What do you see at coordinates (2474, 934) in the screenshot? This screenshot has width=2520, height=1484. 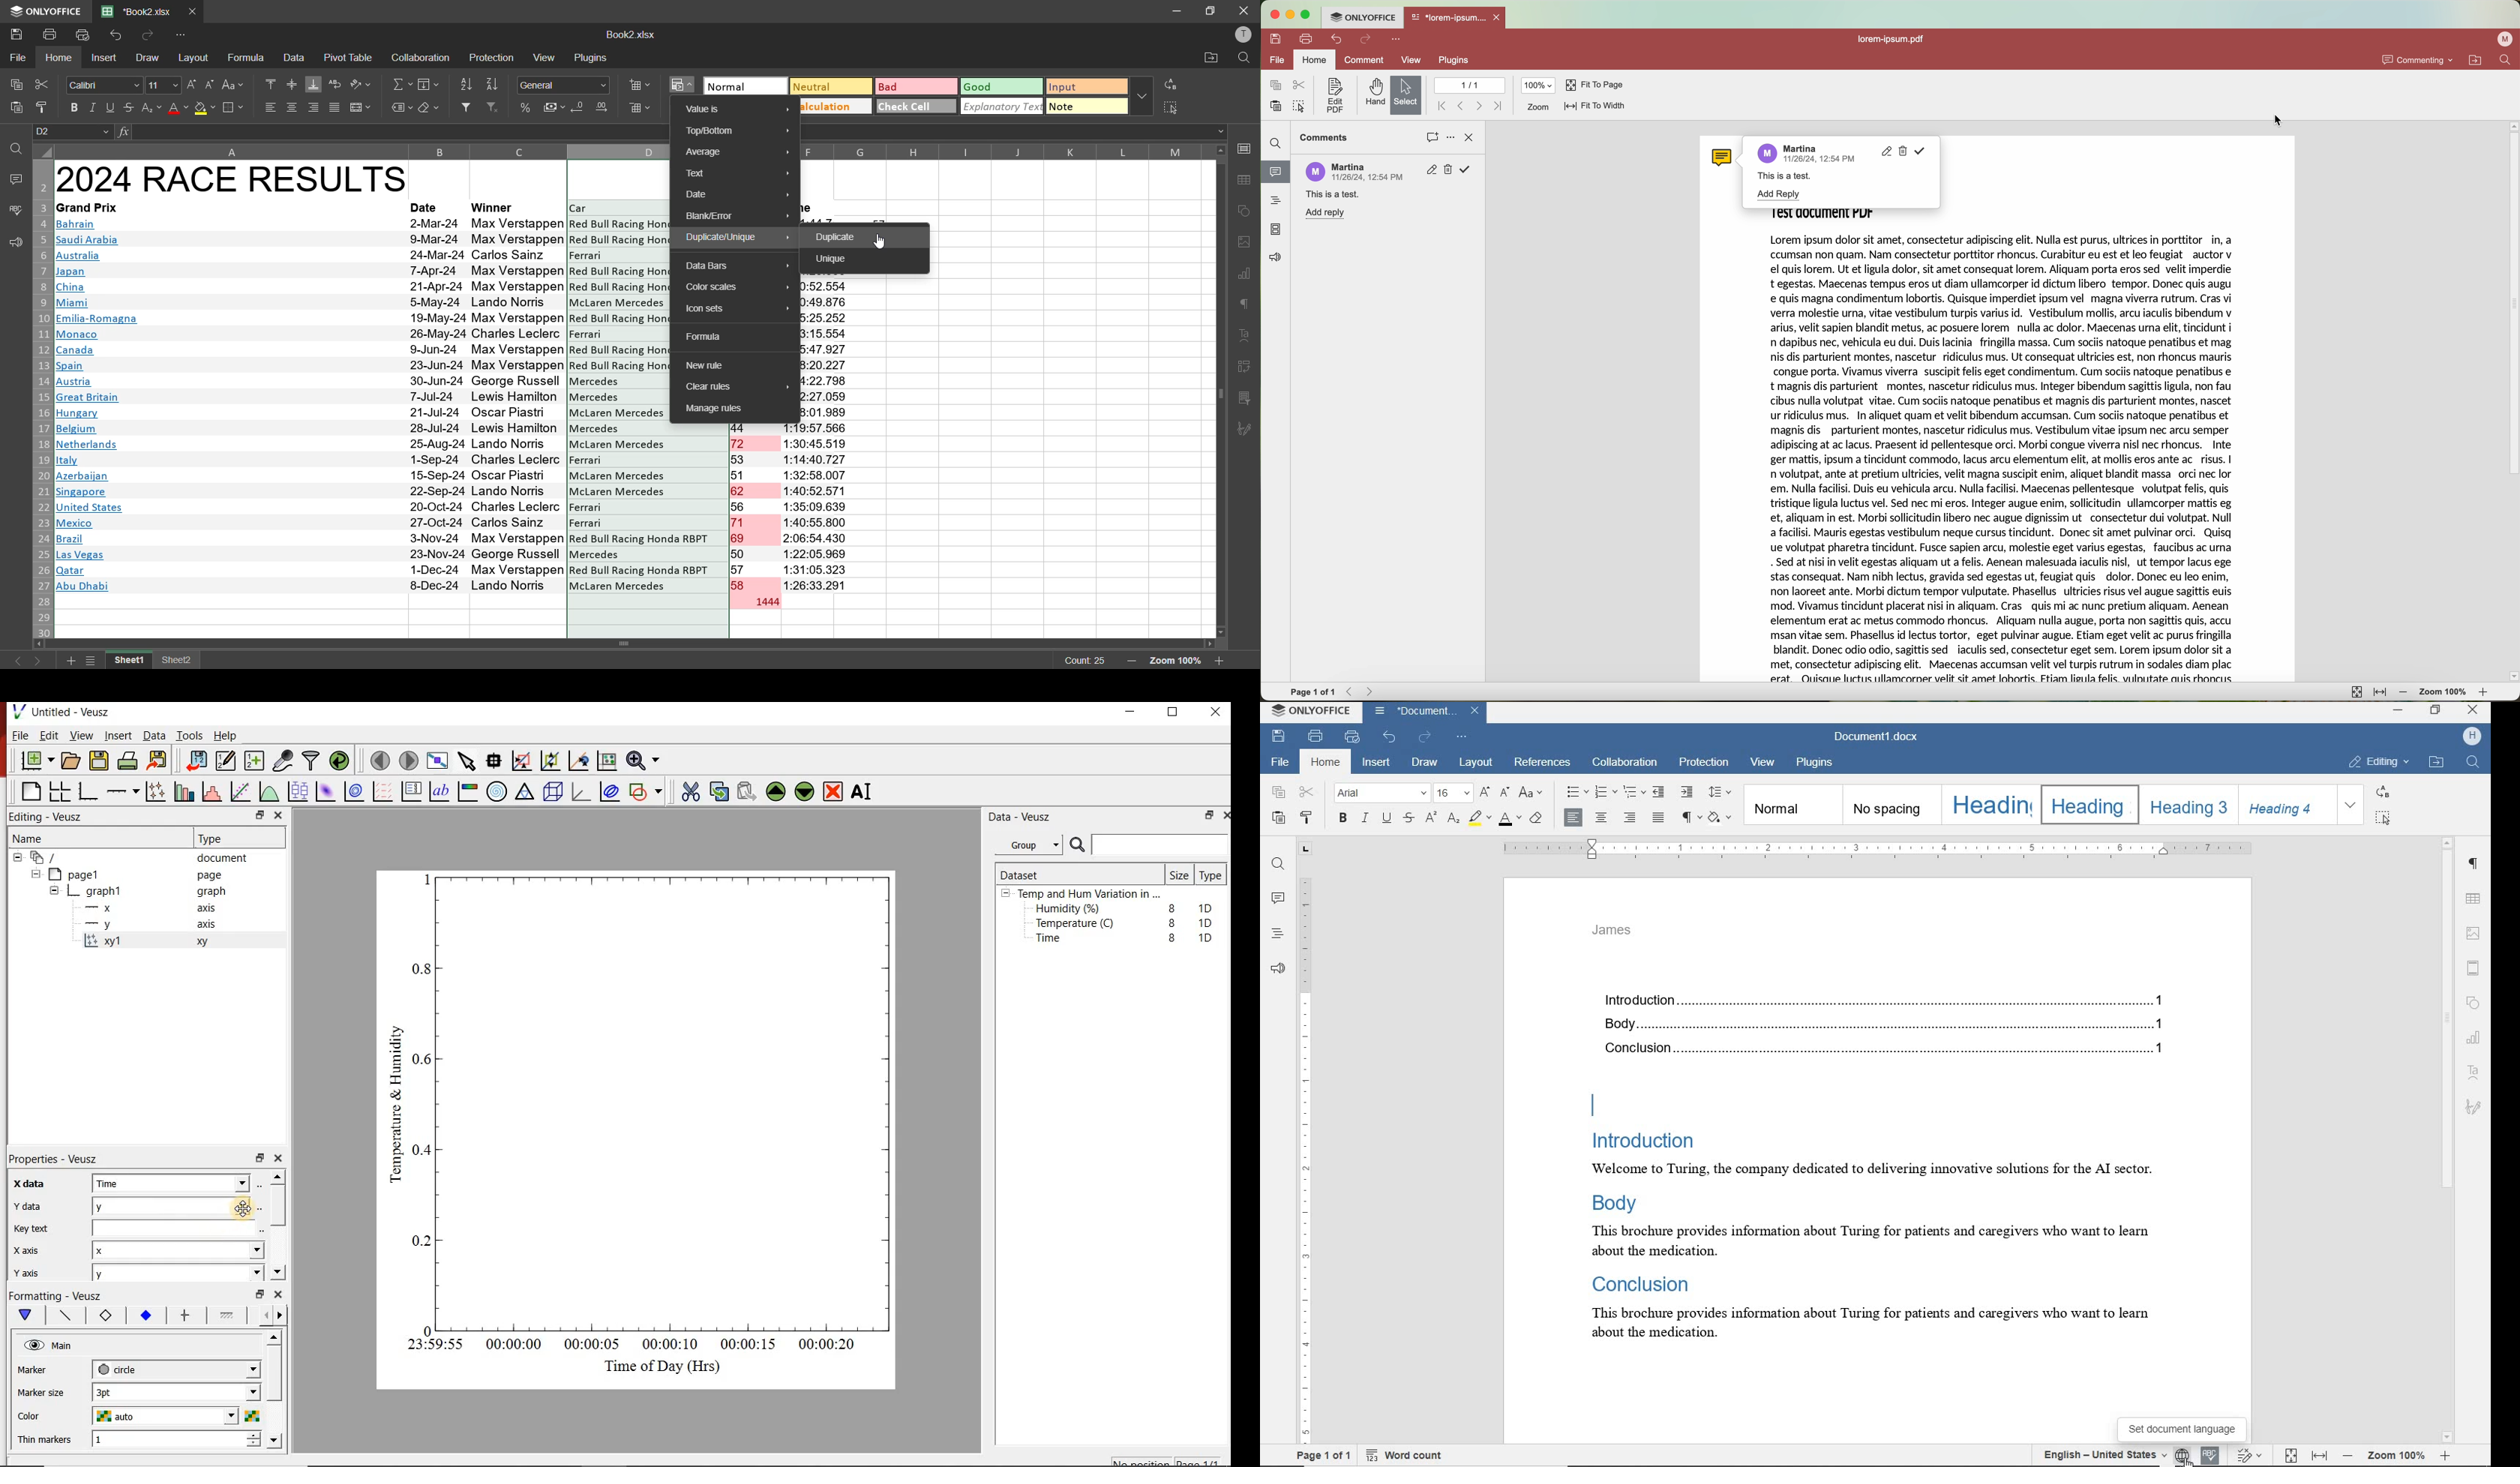 I see `insert image` at bounding box center [2474, 934].